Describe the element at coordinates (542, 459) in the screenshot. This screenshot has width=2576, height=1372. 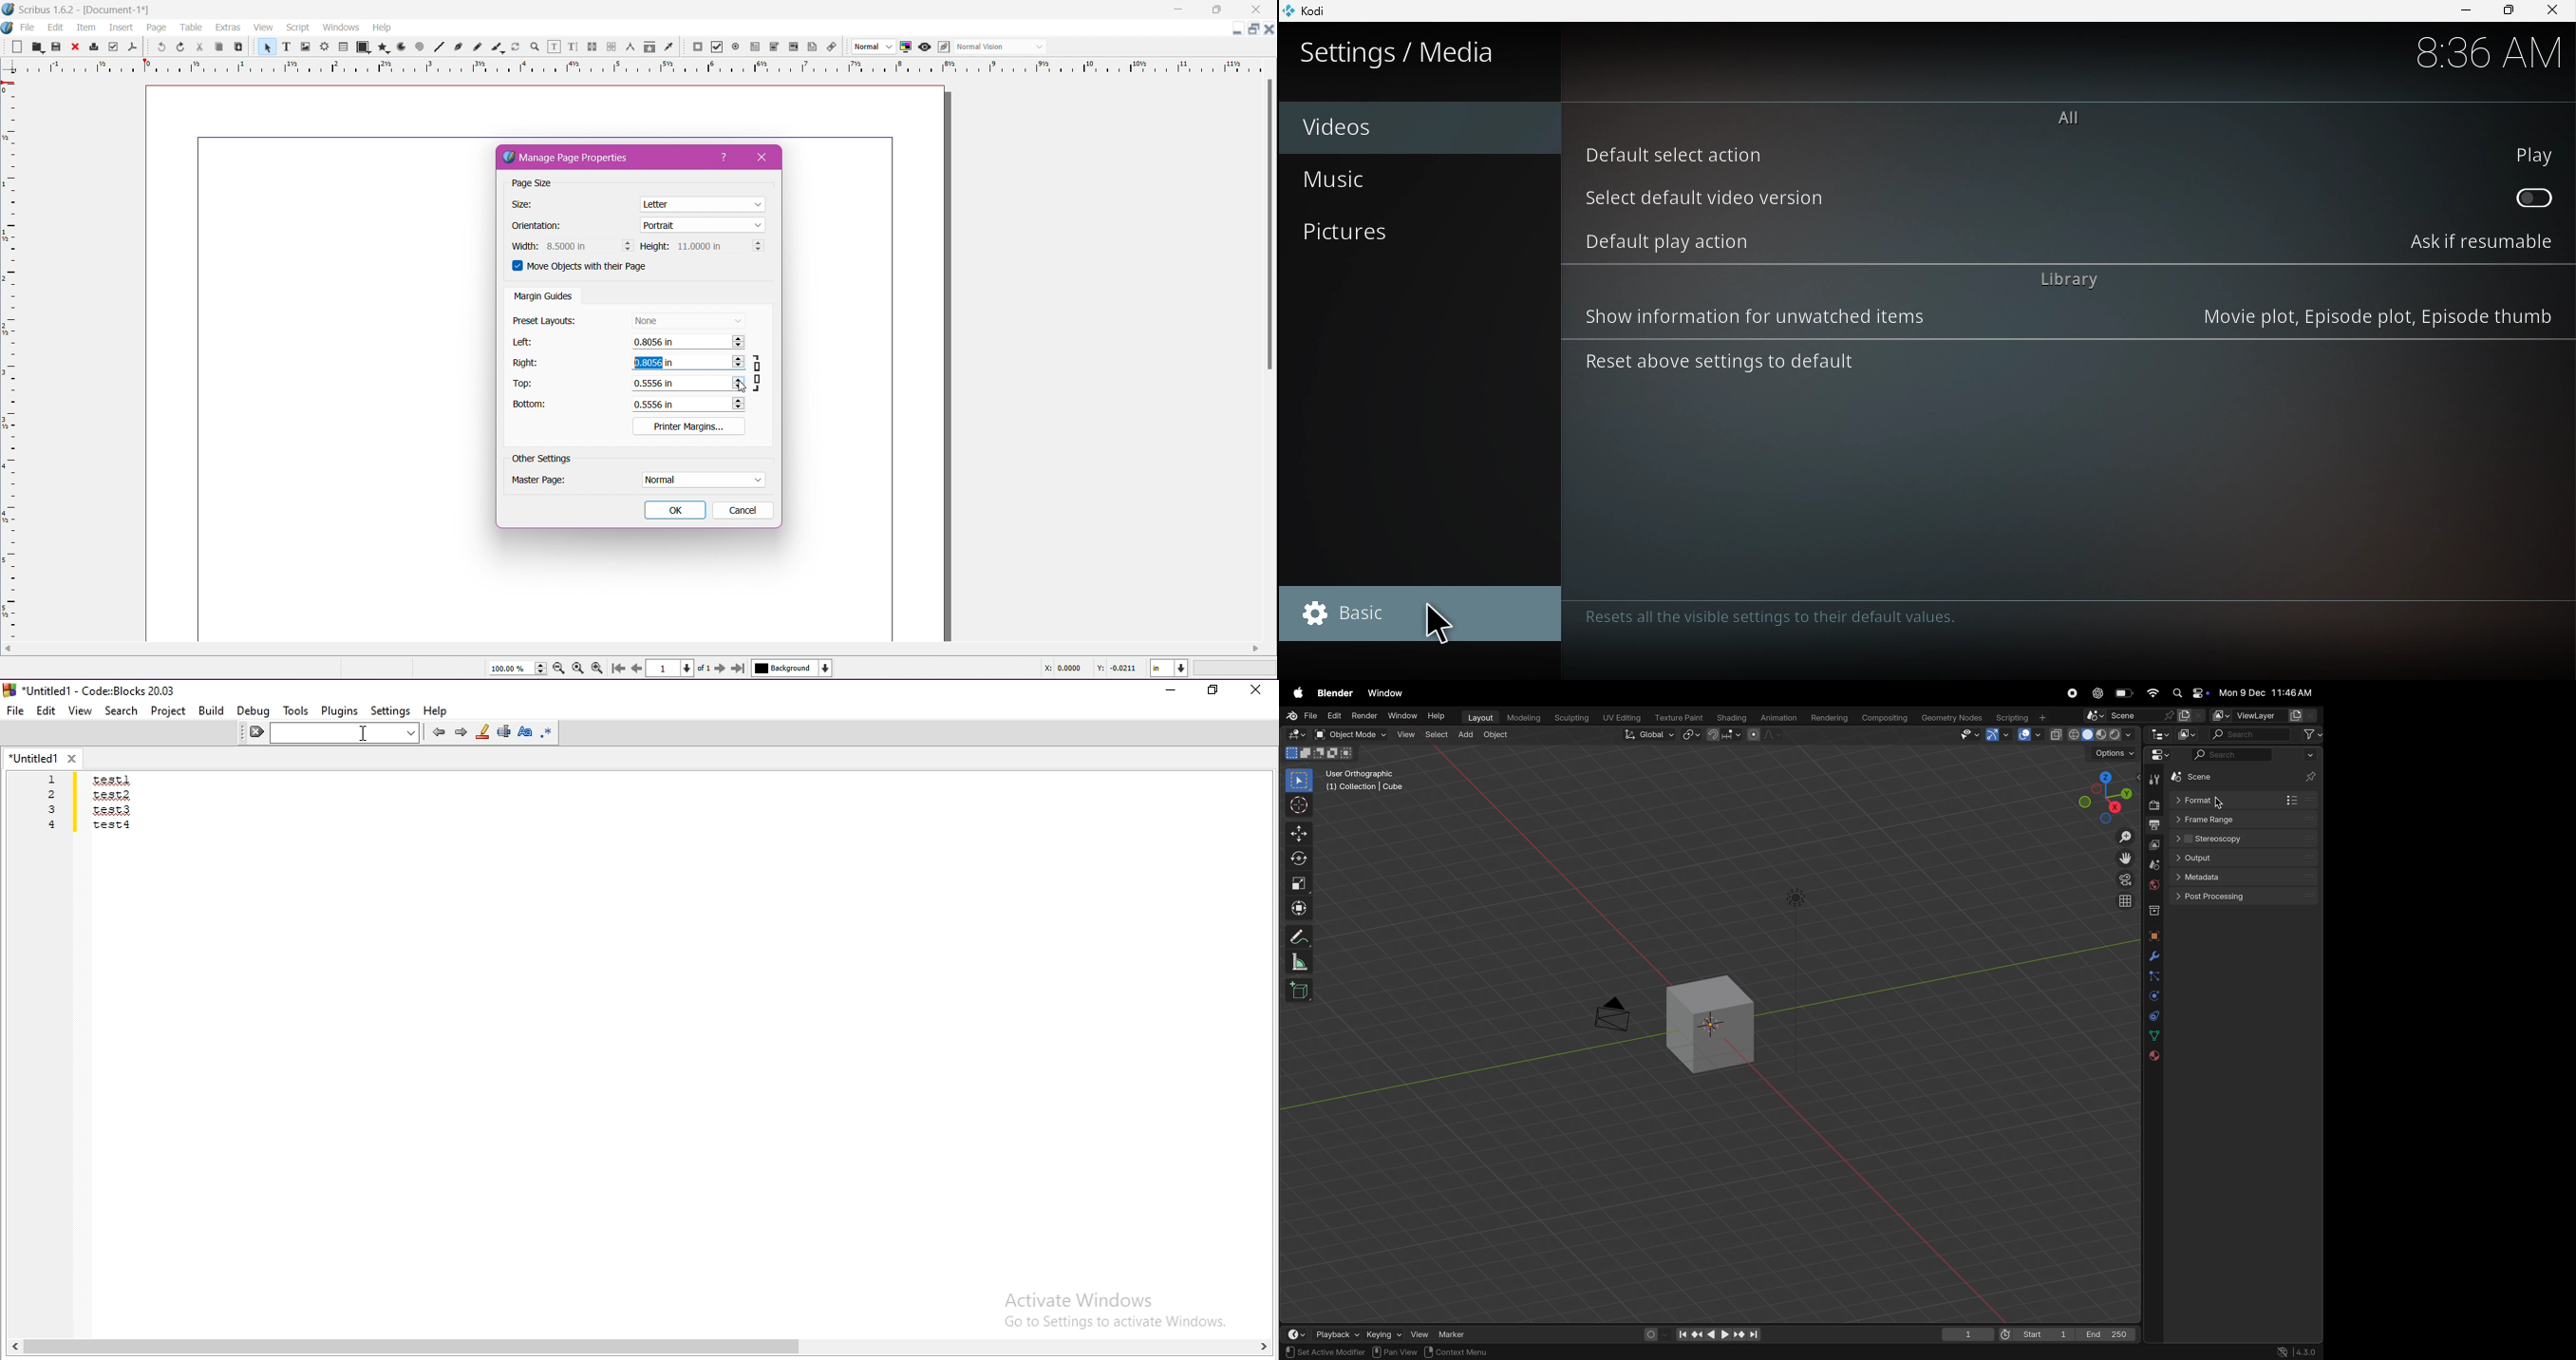
I see `Other Settings` at that location.